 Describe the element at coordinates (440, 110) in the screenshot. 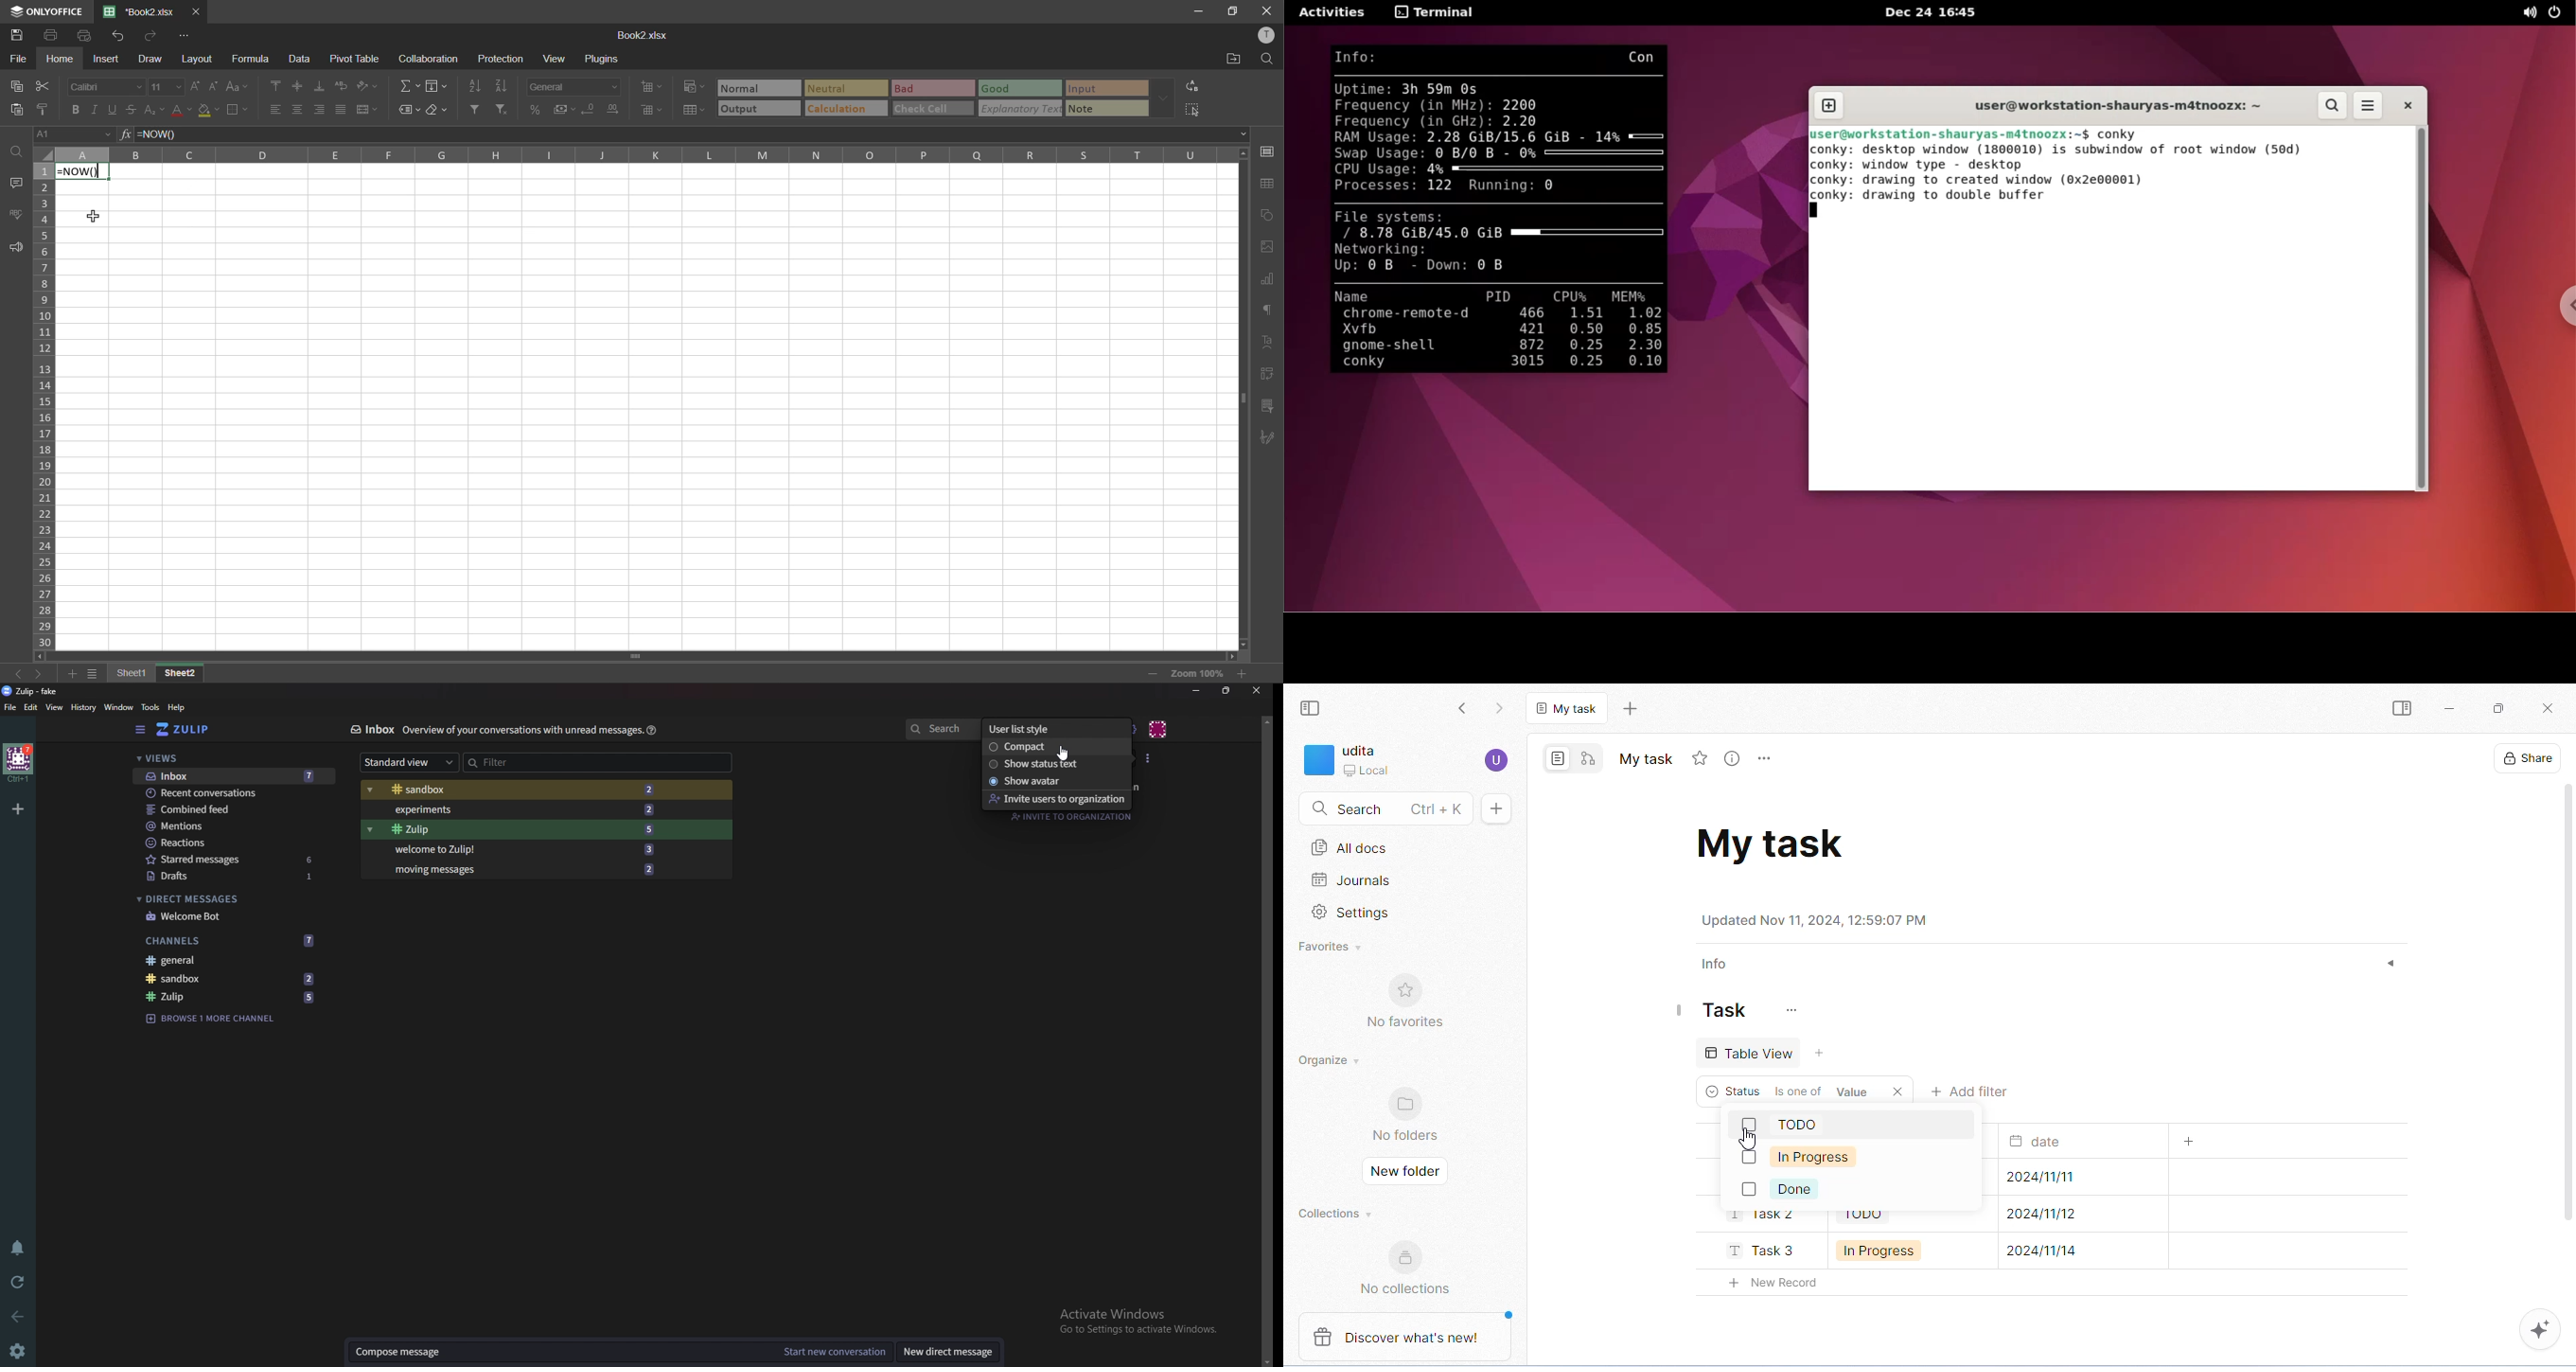

I see `clear` at that location.